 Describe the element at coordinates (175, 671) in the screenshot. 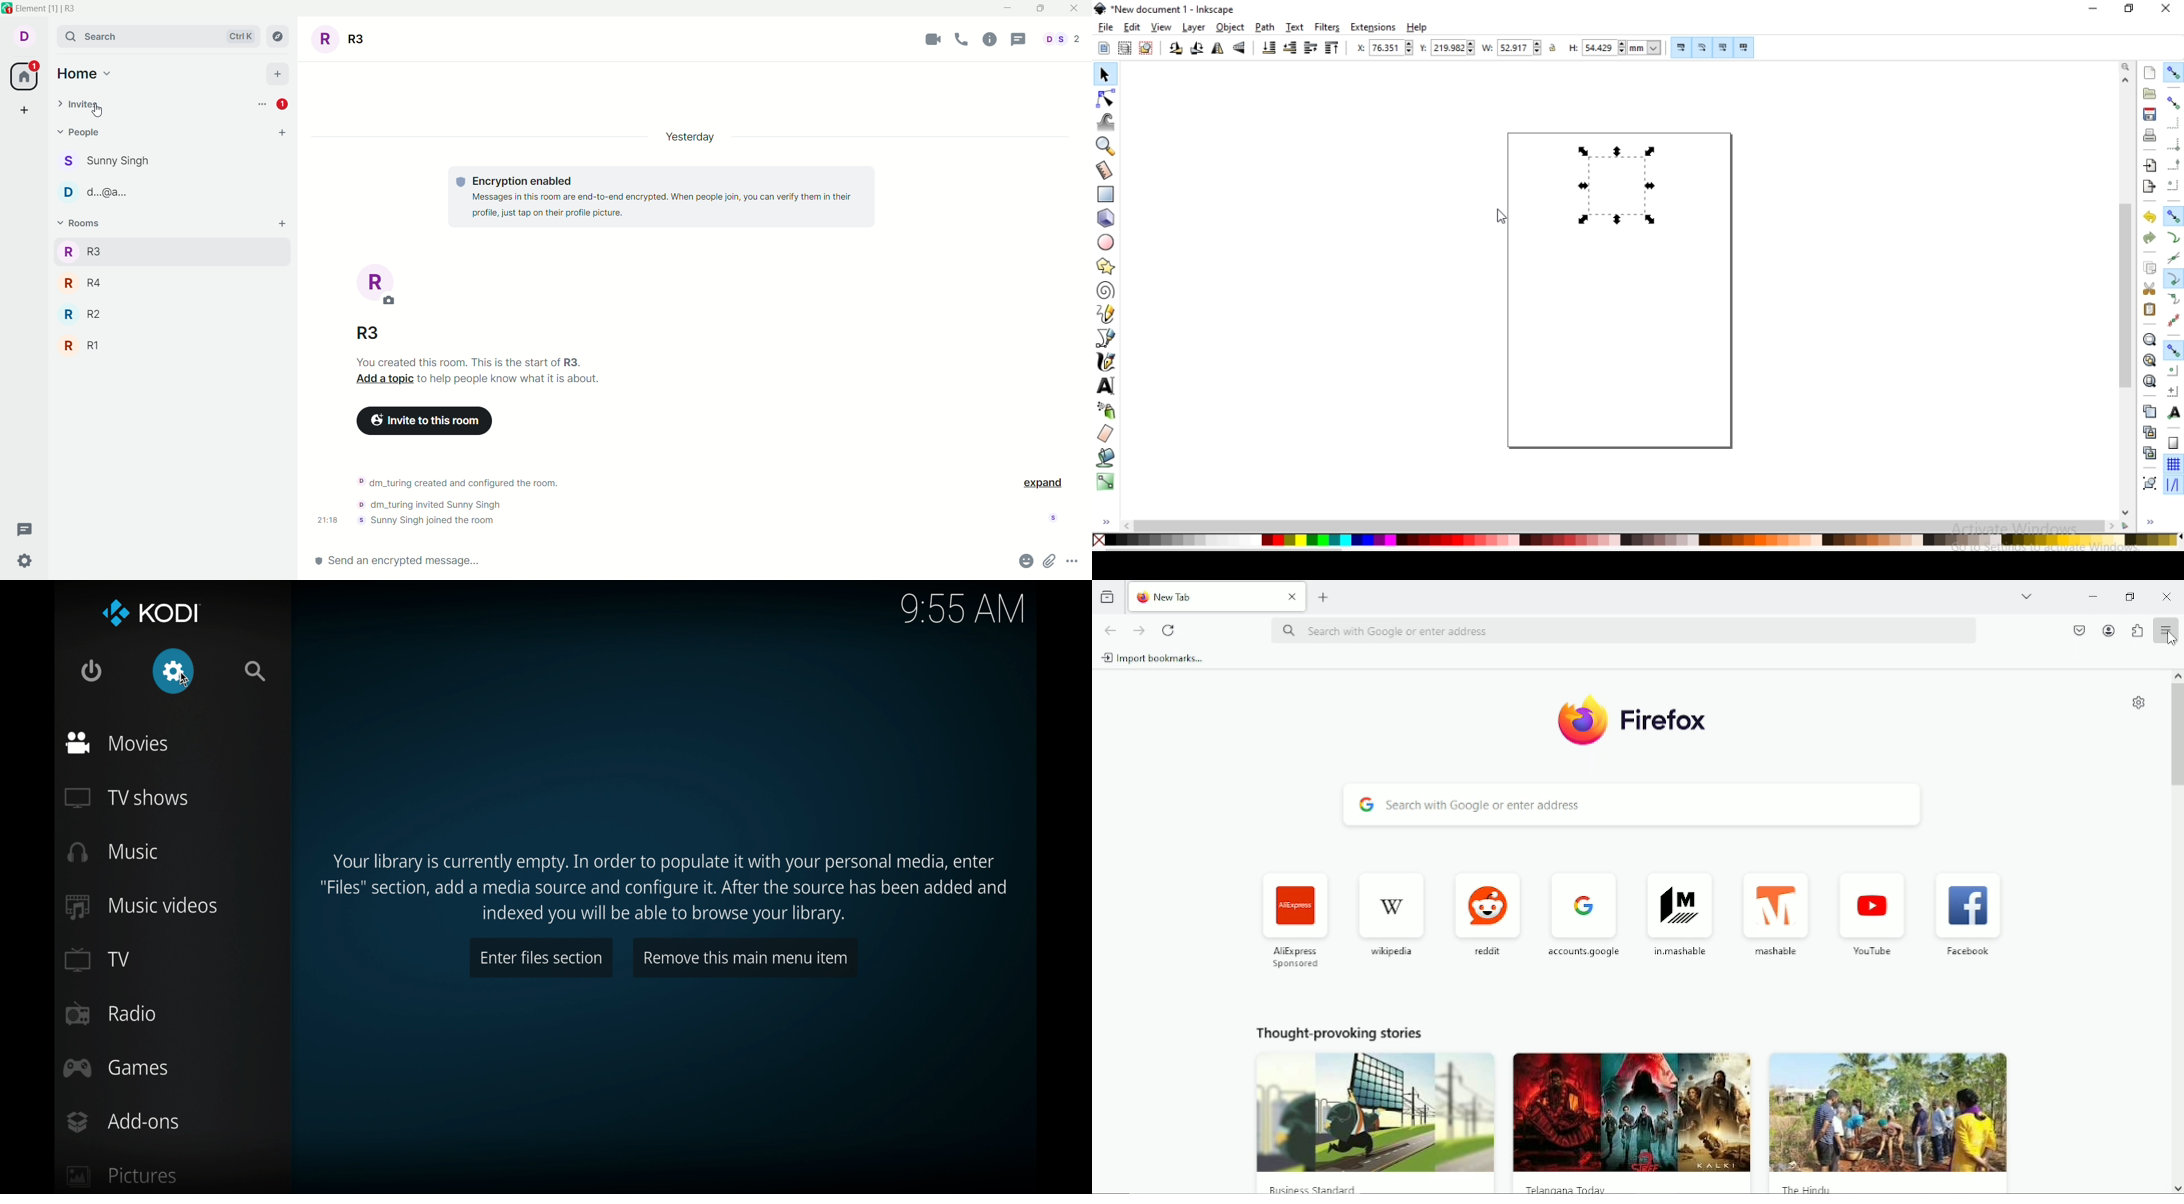

I see `settings` at that location.